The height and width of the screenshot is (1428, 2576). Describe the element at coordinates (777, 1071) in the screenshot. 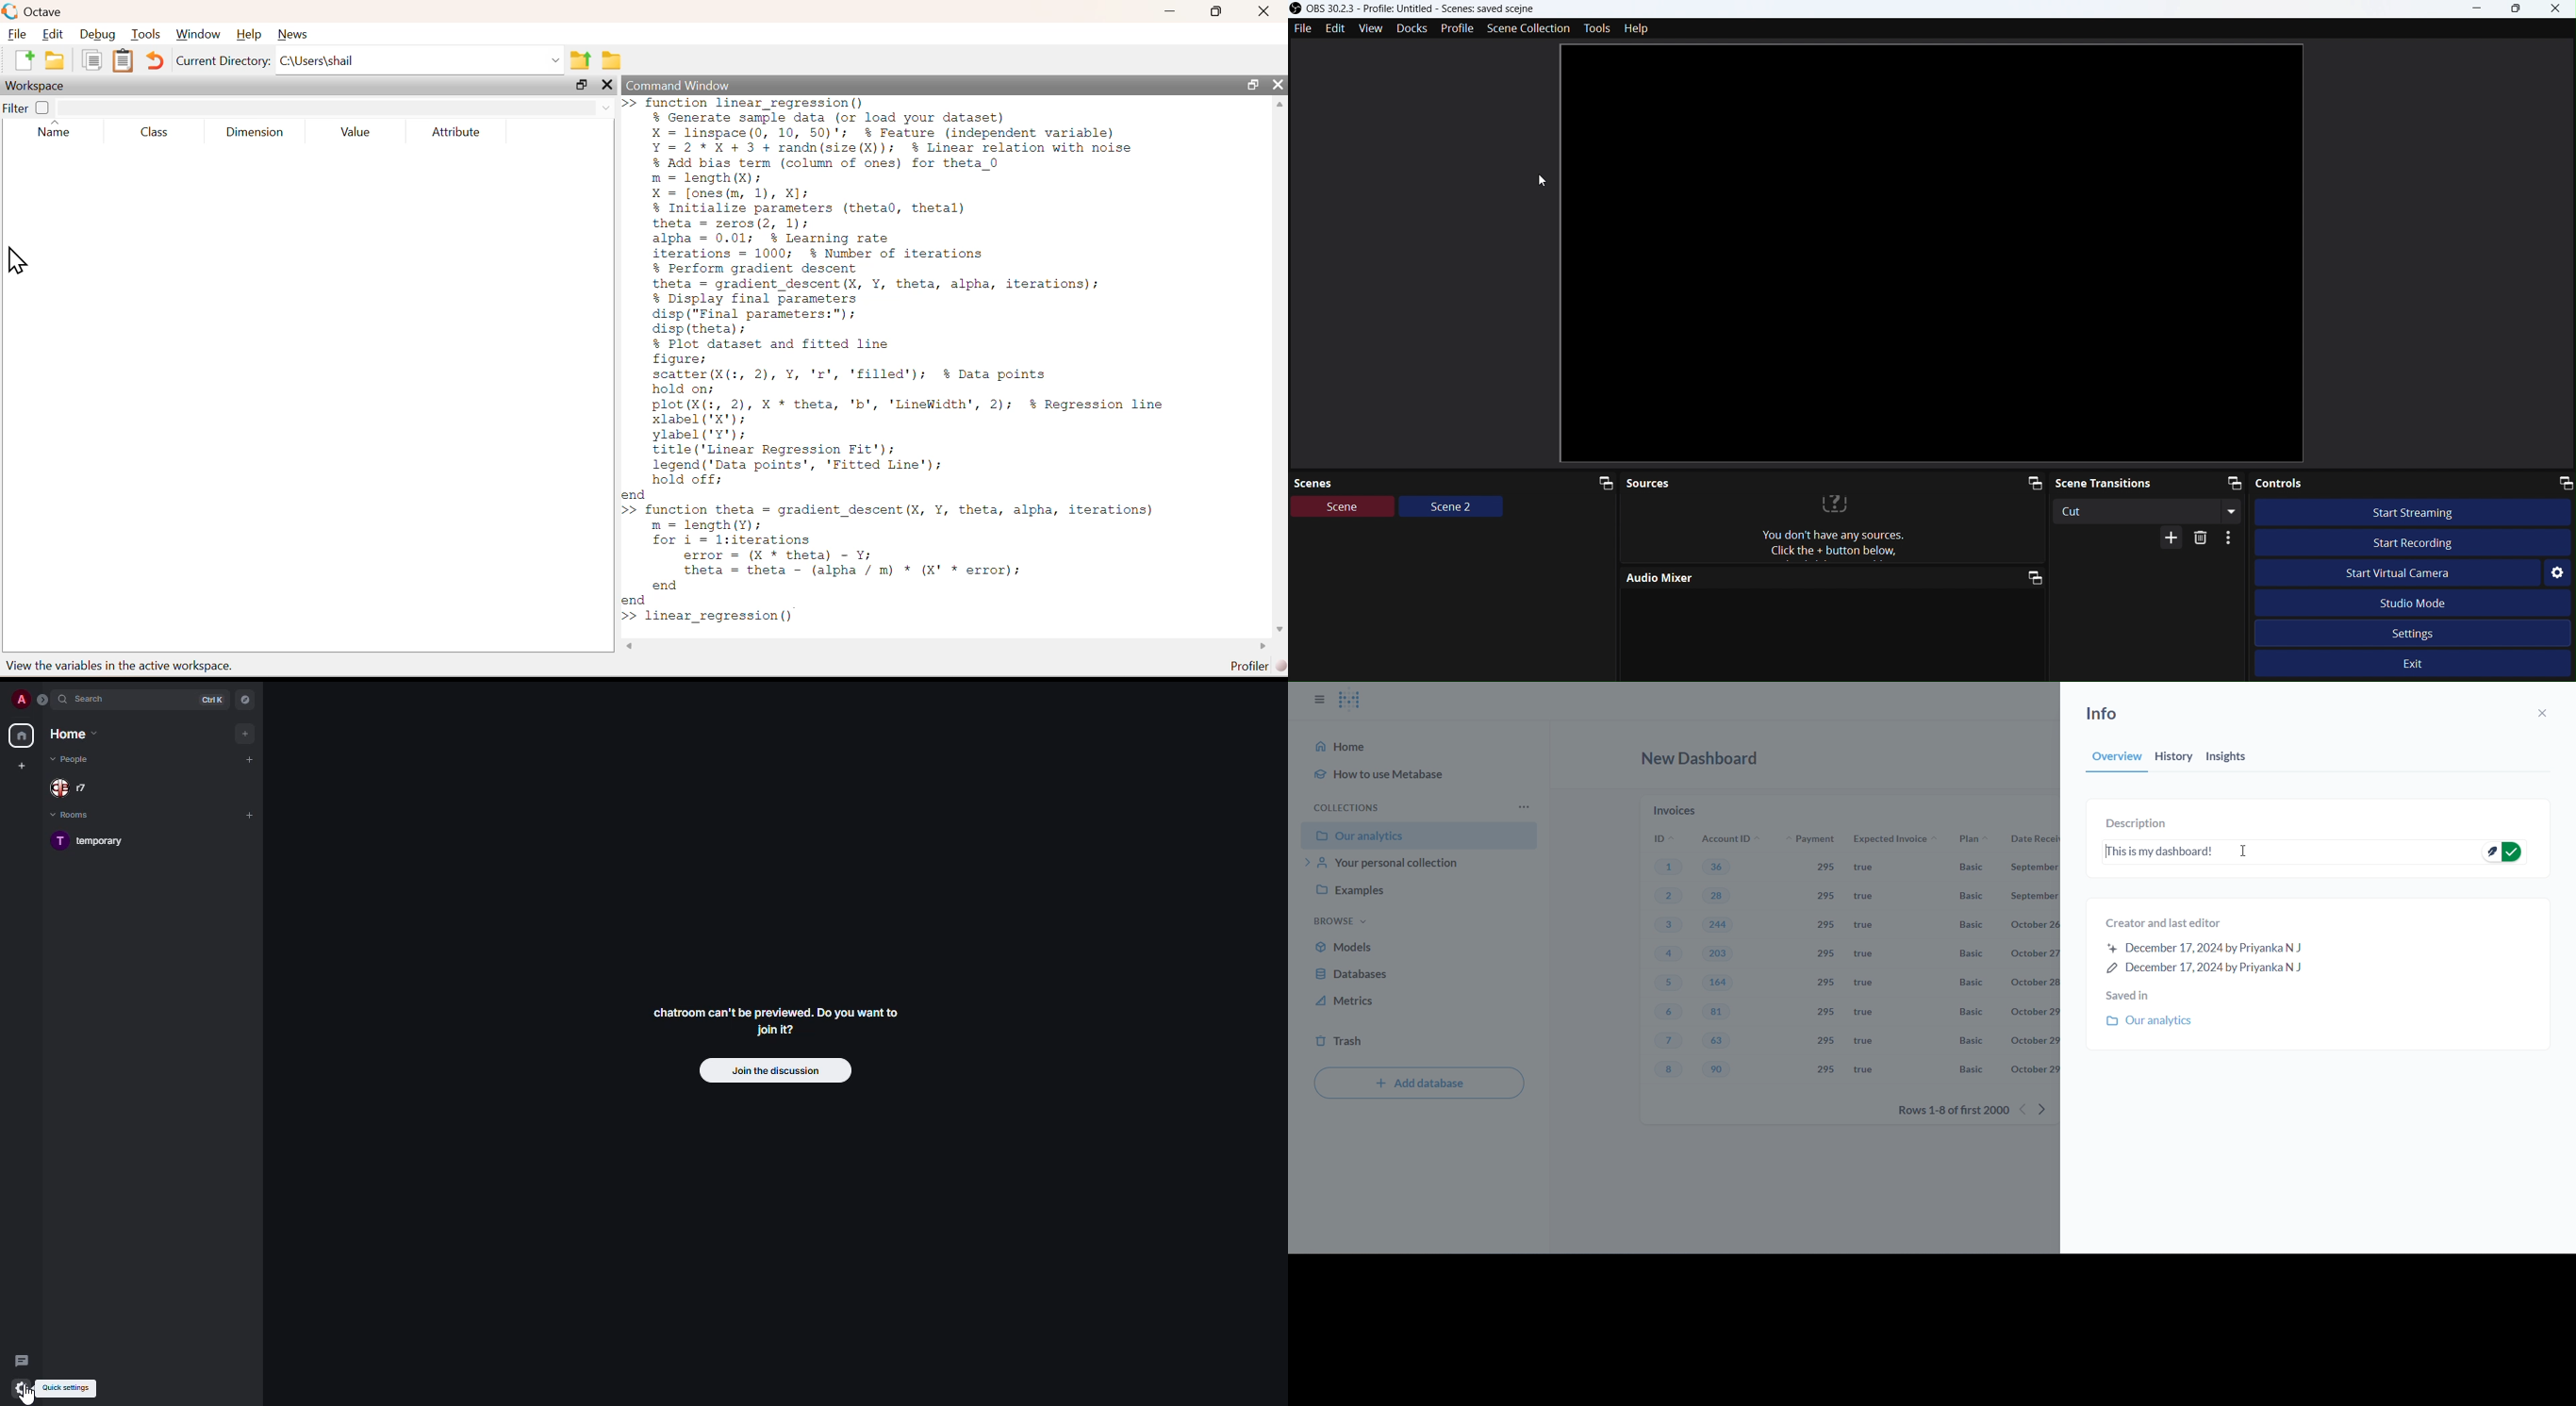

I see `join the discussion` at that location.